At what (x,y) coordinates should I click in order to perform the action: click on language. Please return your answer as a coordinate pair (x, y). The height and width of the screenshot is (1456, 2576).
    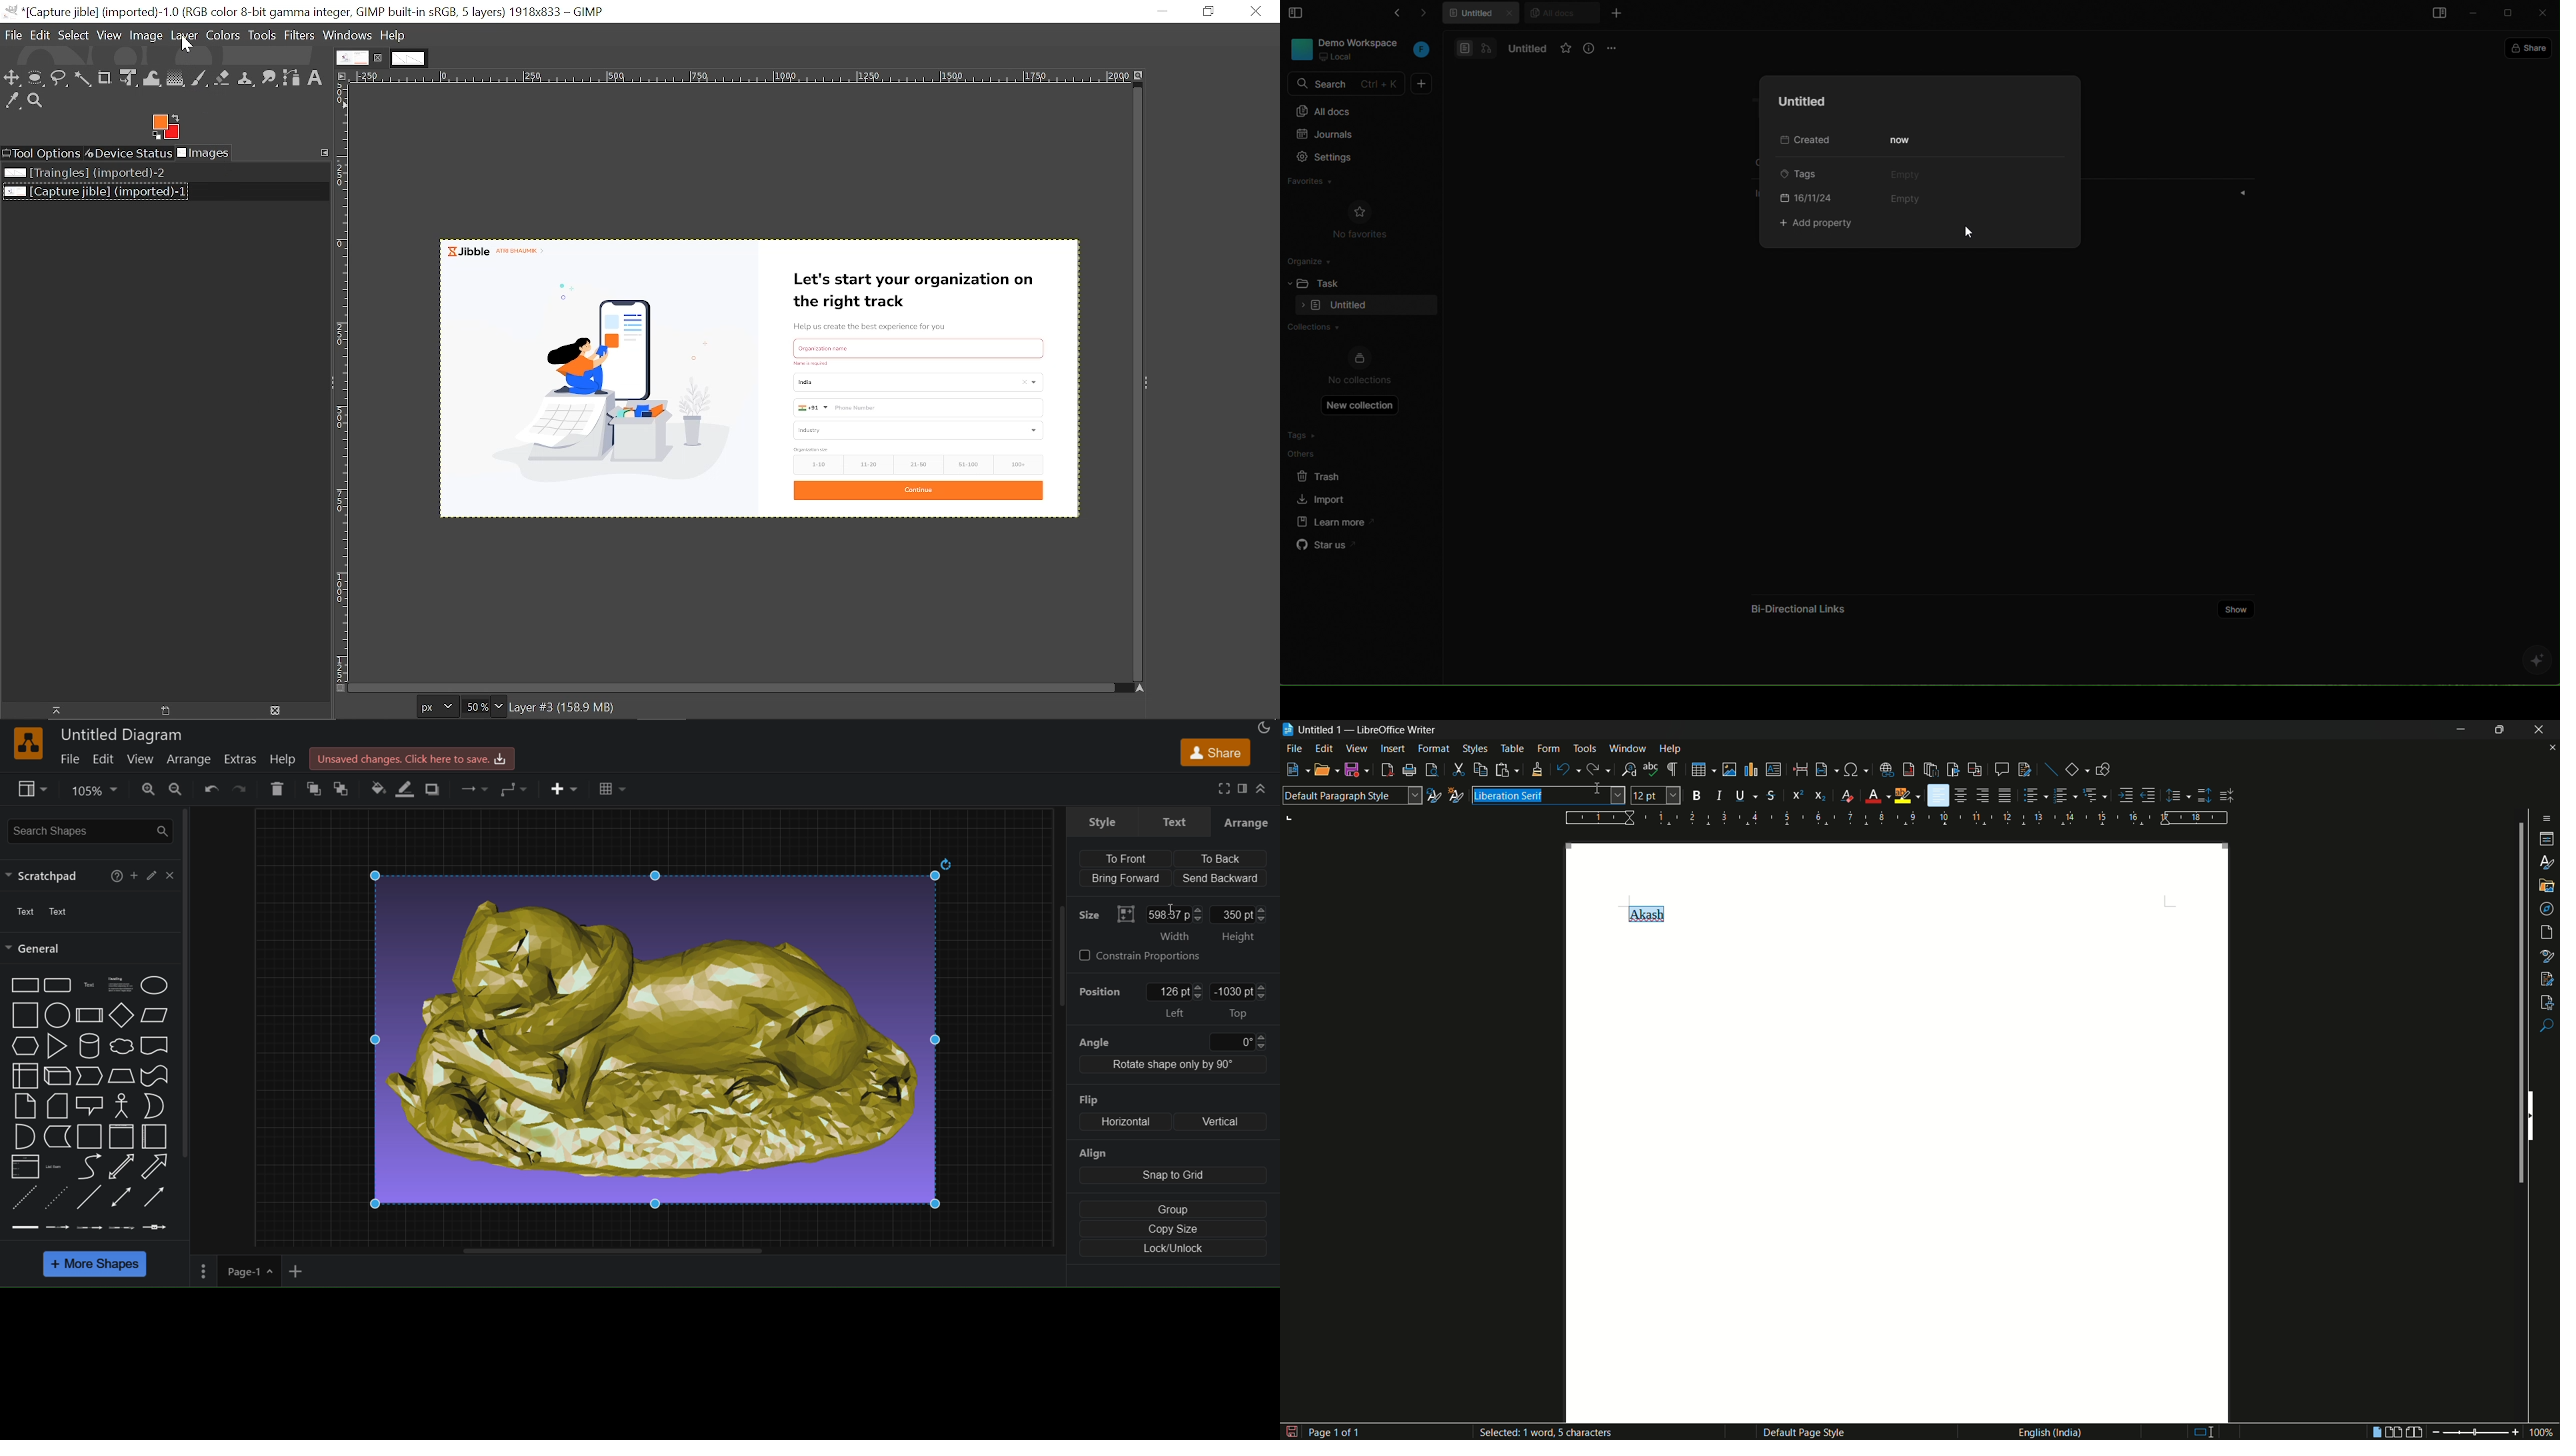
    Looking at the image, I should click on (2049, 1431).